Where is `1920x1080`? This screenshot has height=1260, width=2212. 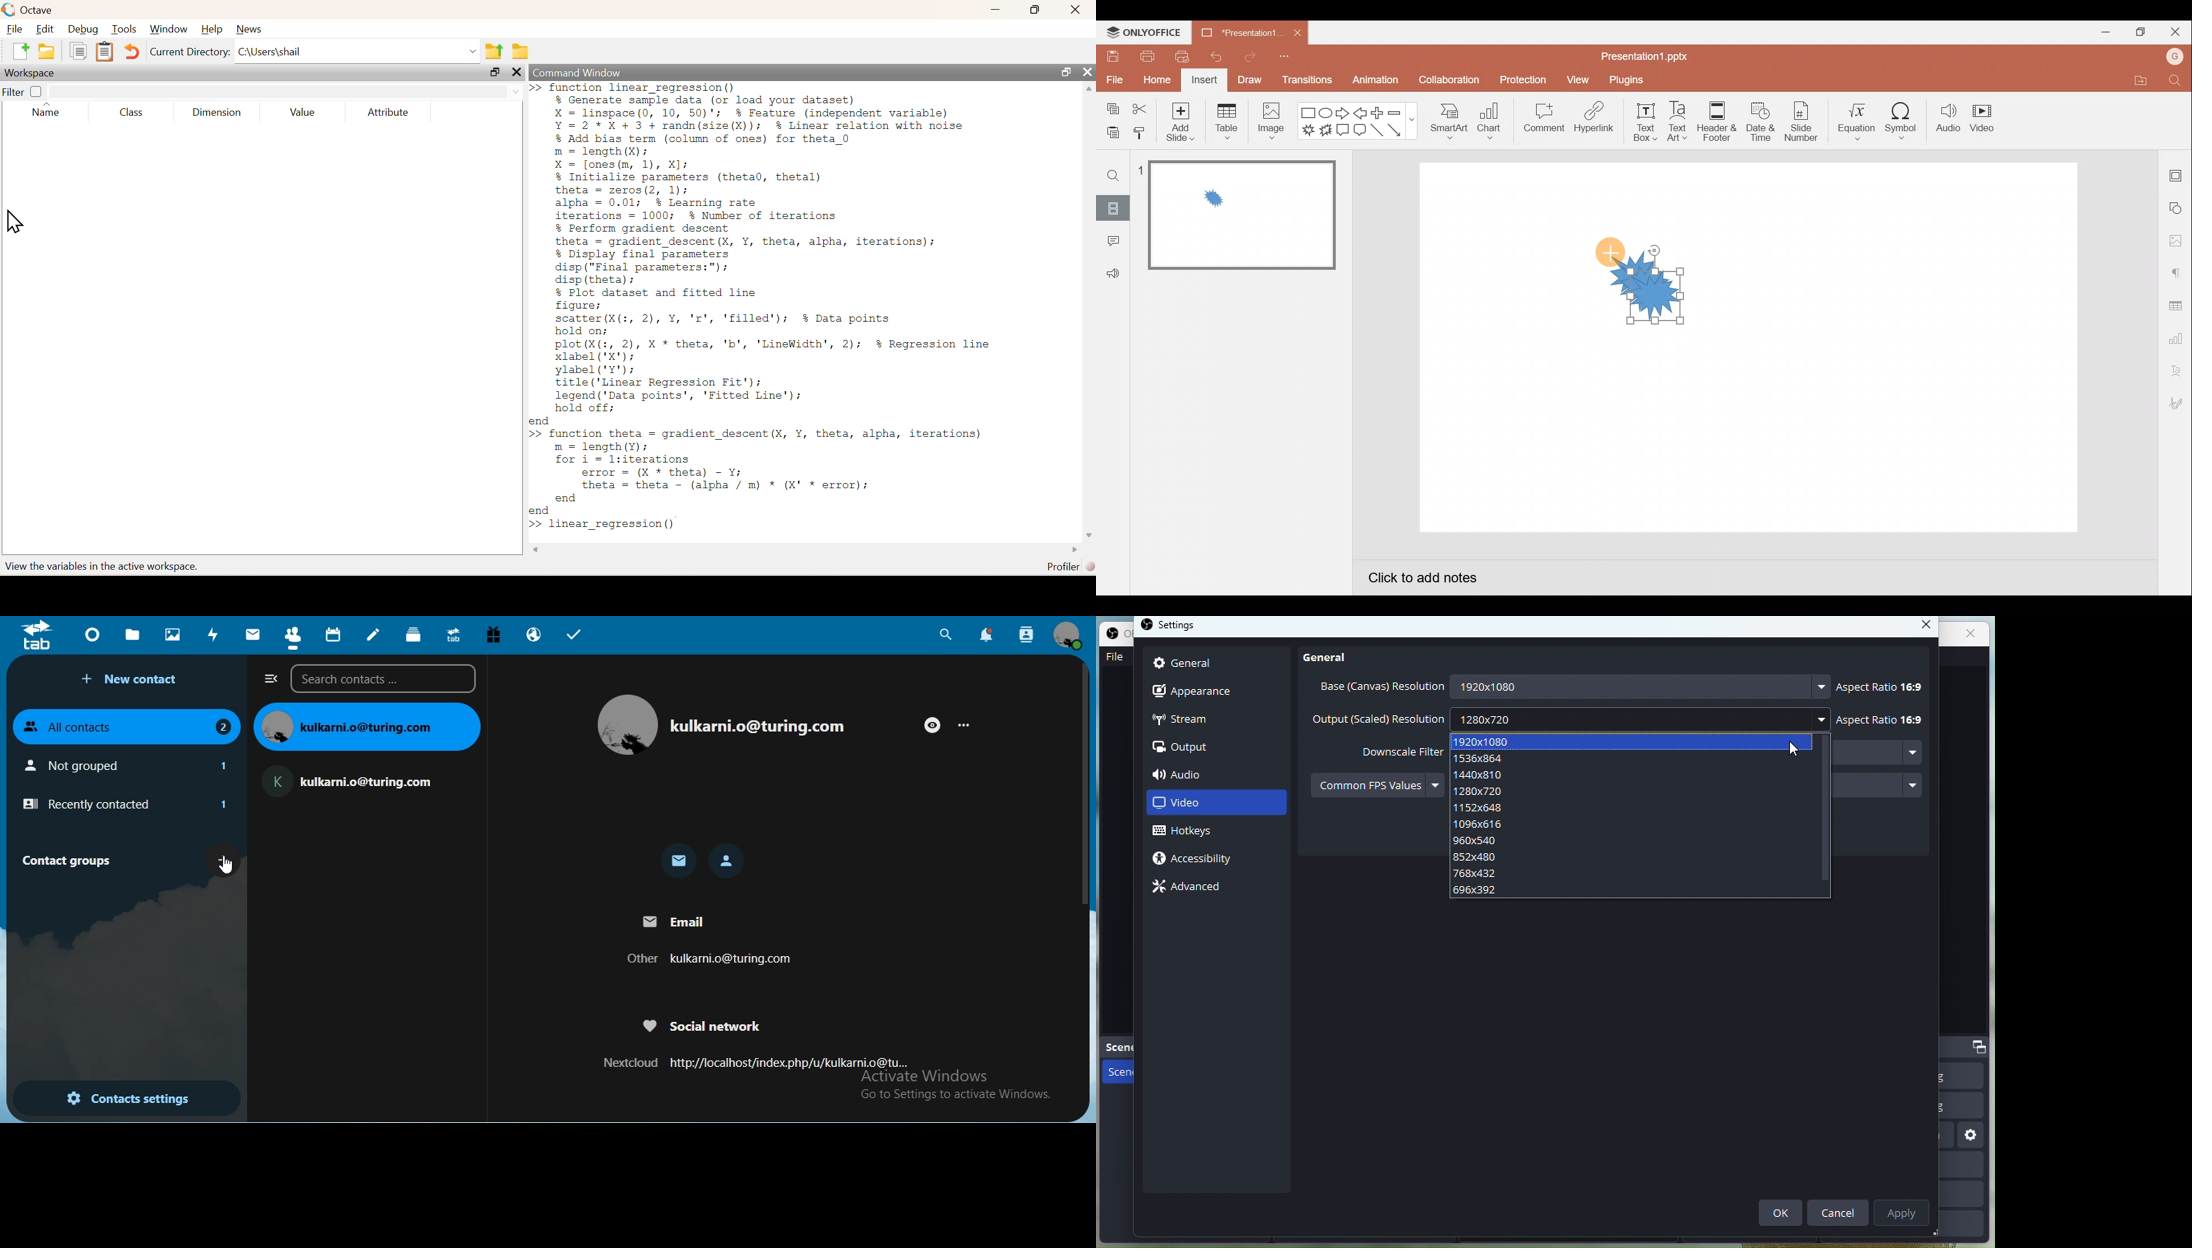
1920x1080 is located at coordinates (1629, 687).